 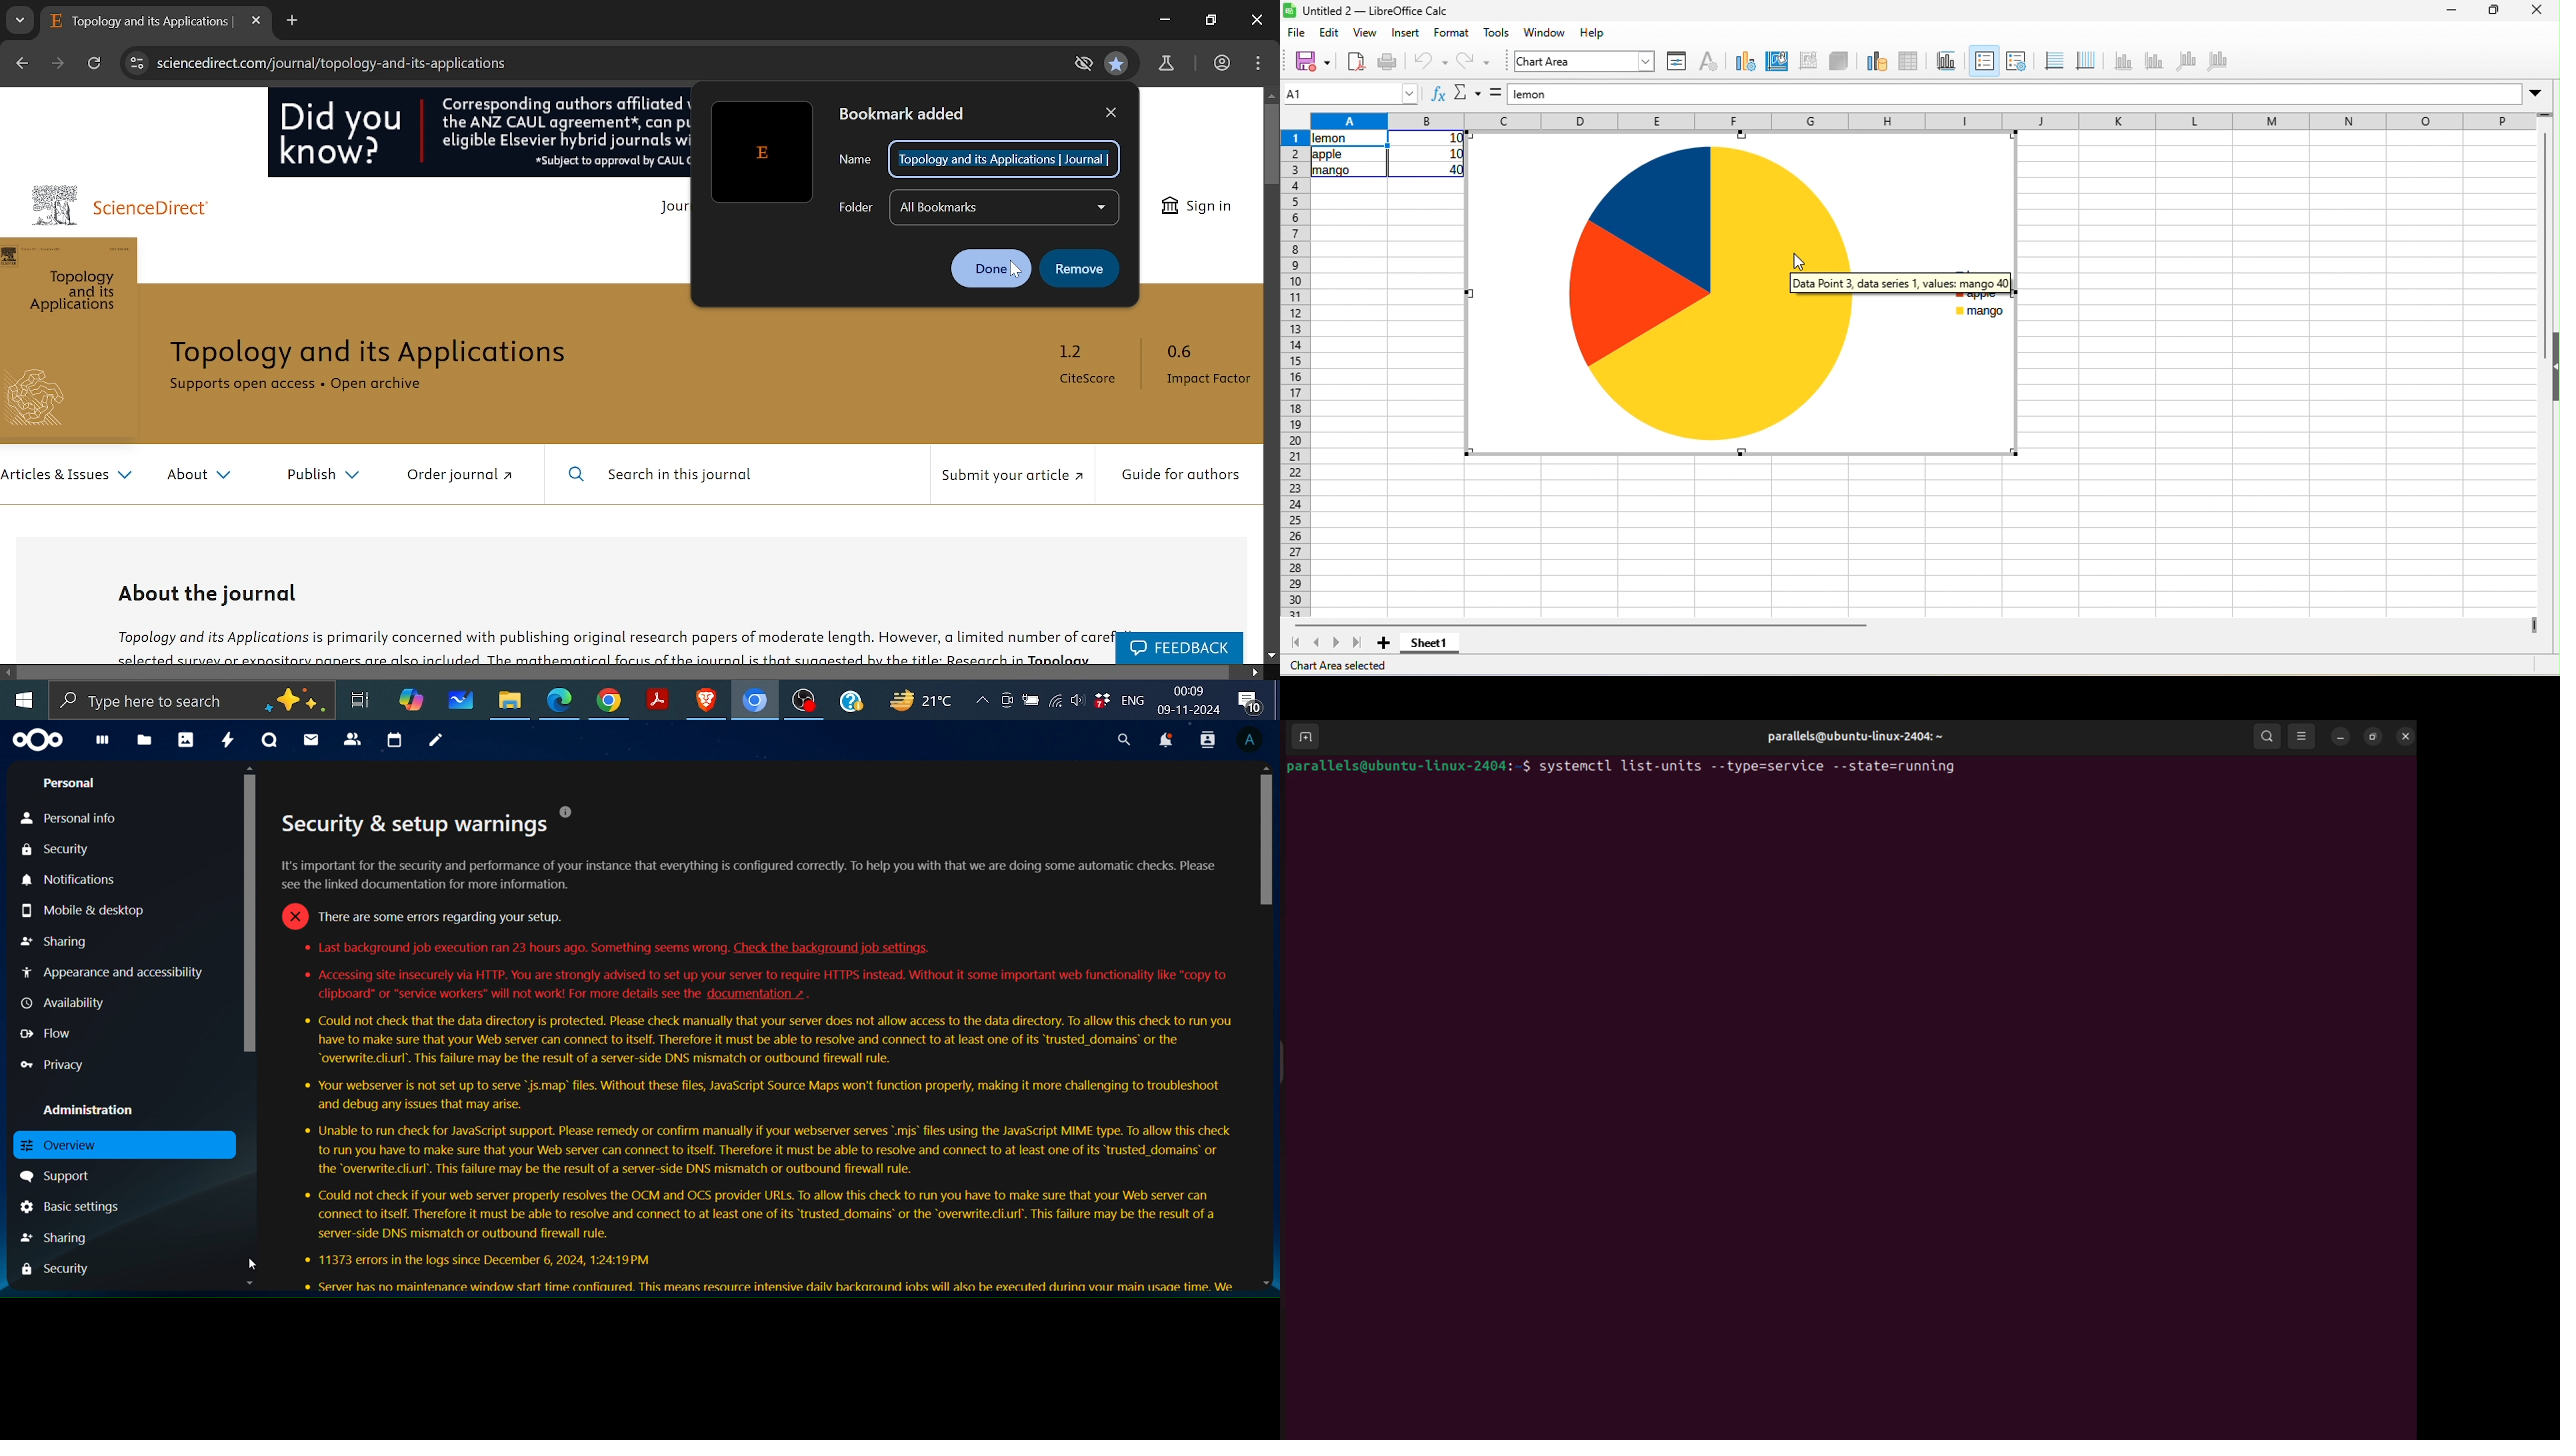 I want to click on vertical grid, so click(x=2090, y=63).